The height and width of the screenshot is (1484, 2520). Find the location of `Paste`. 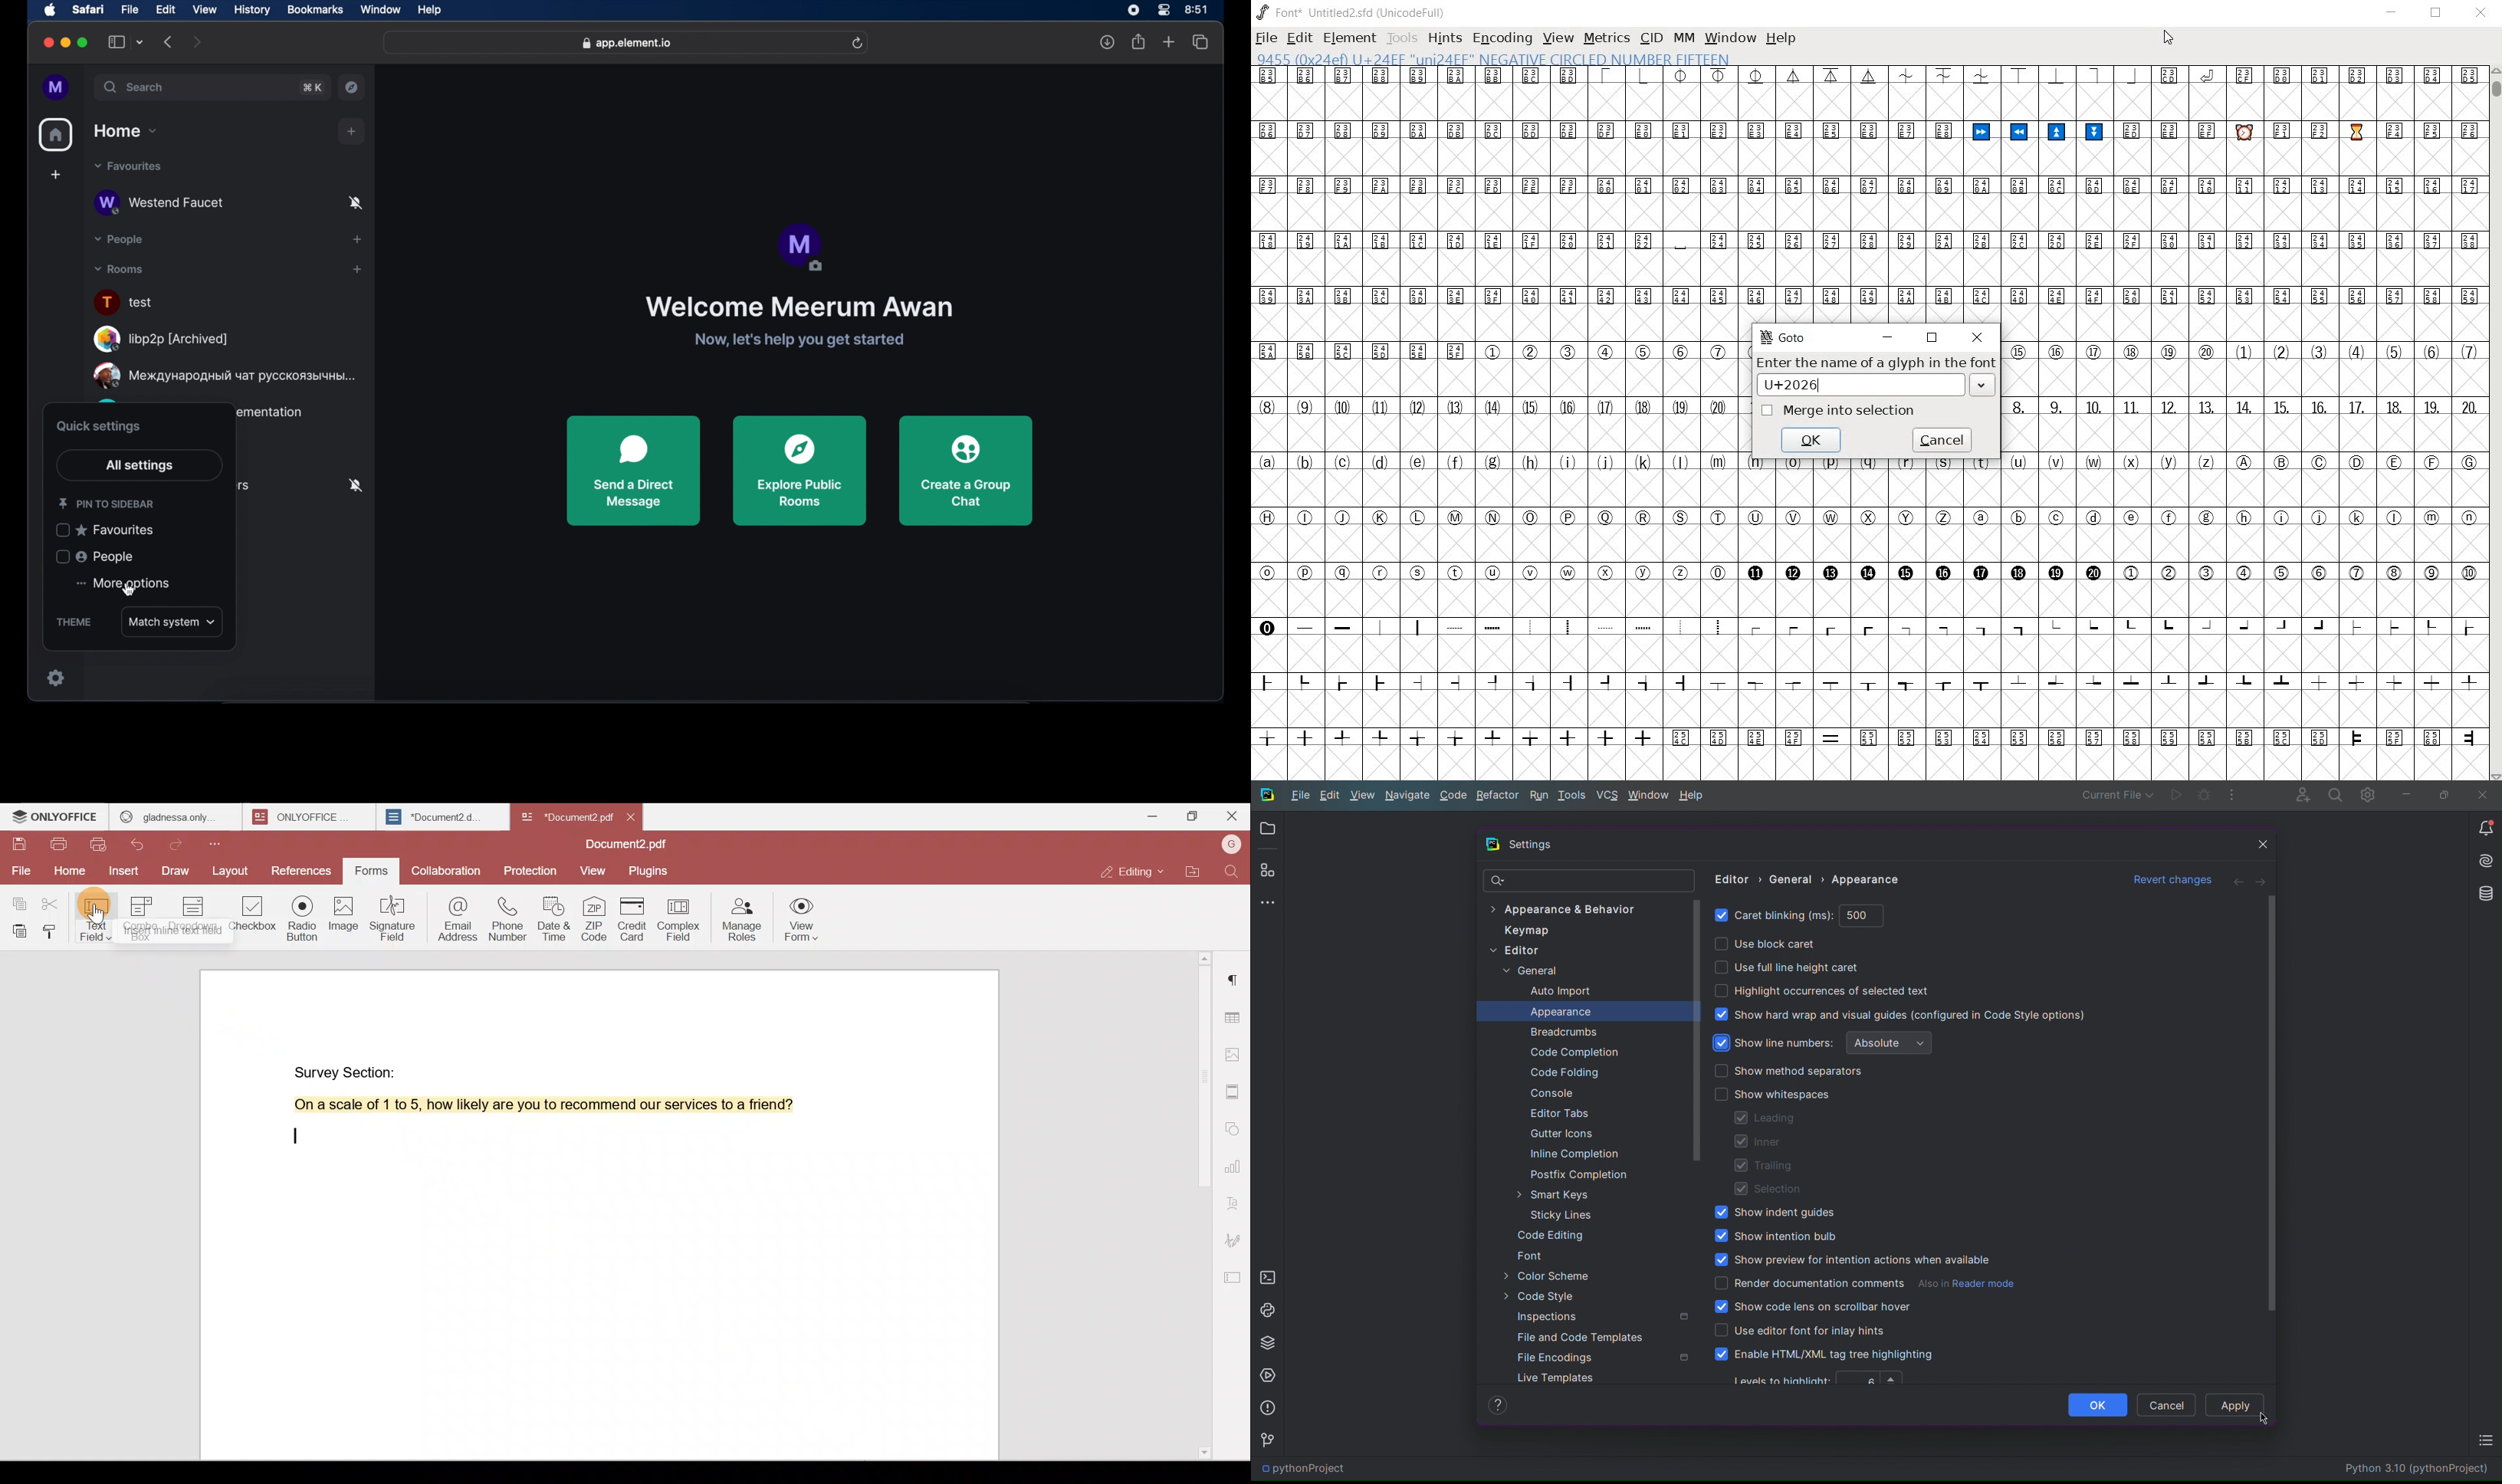

Paste is located at coordinates (16, 931).